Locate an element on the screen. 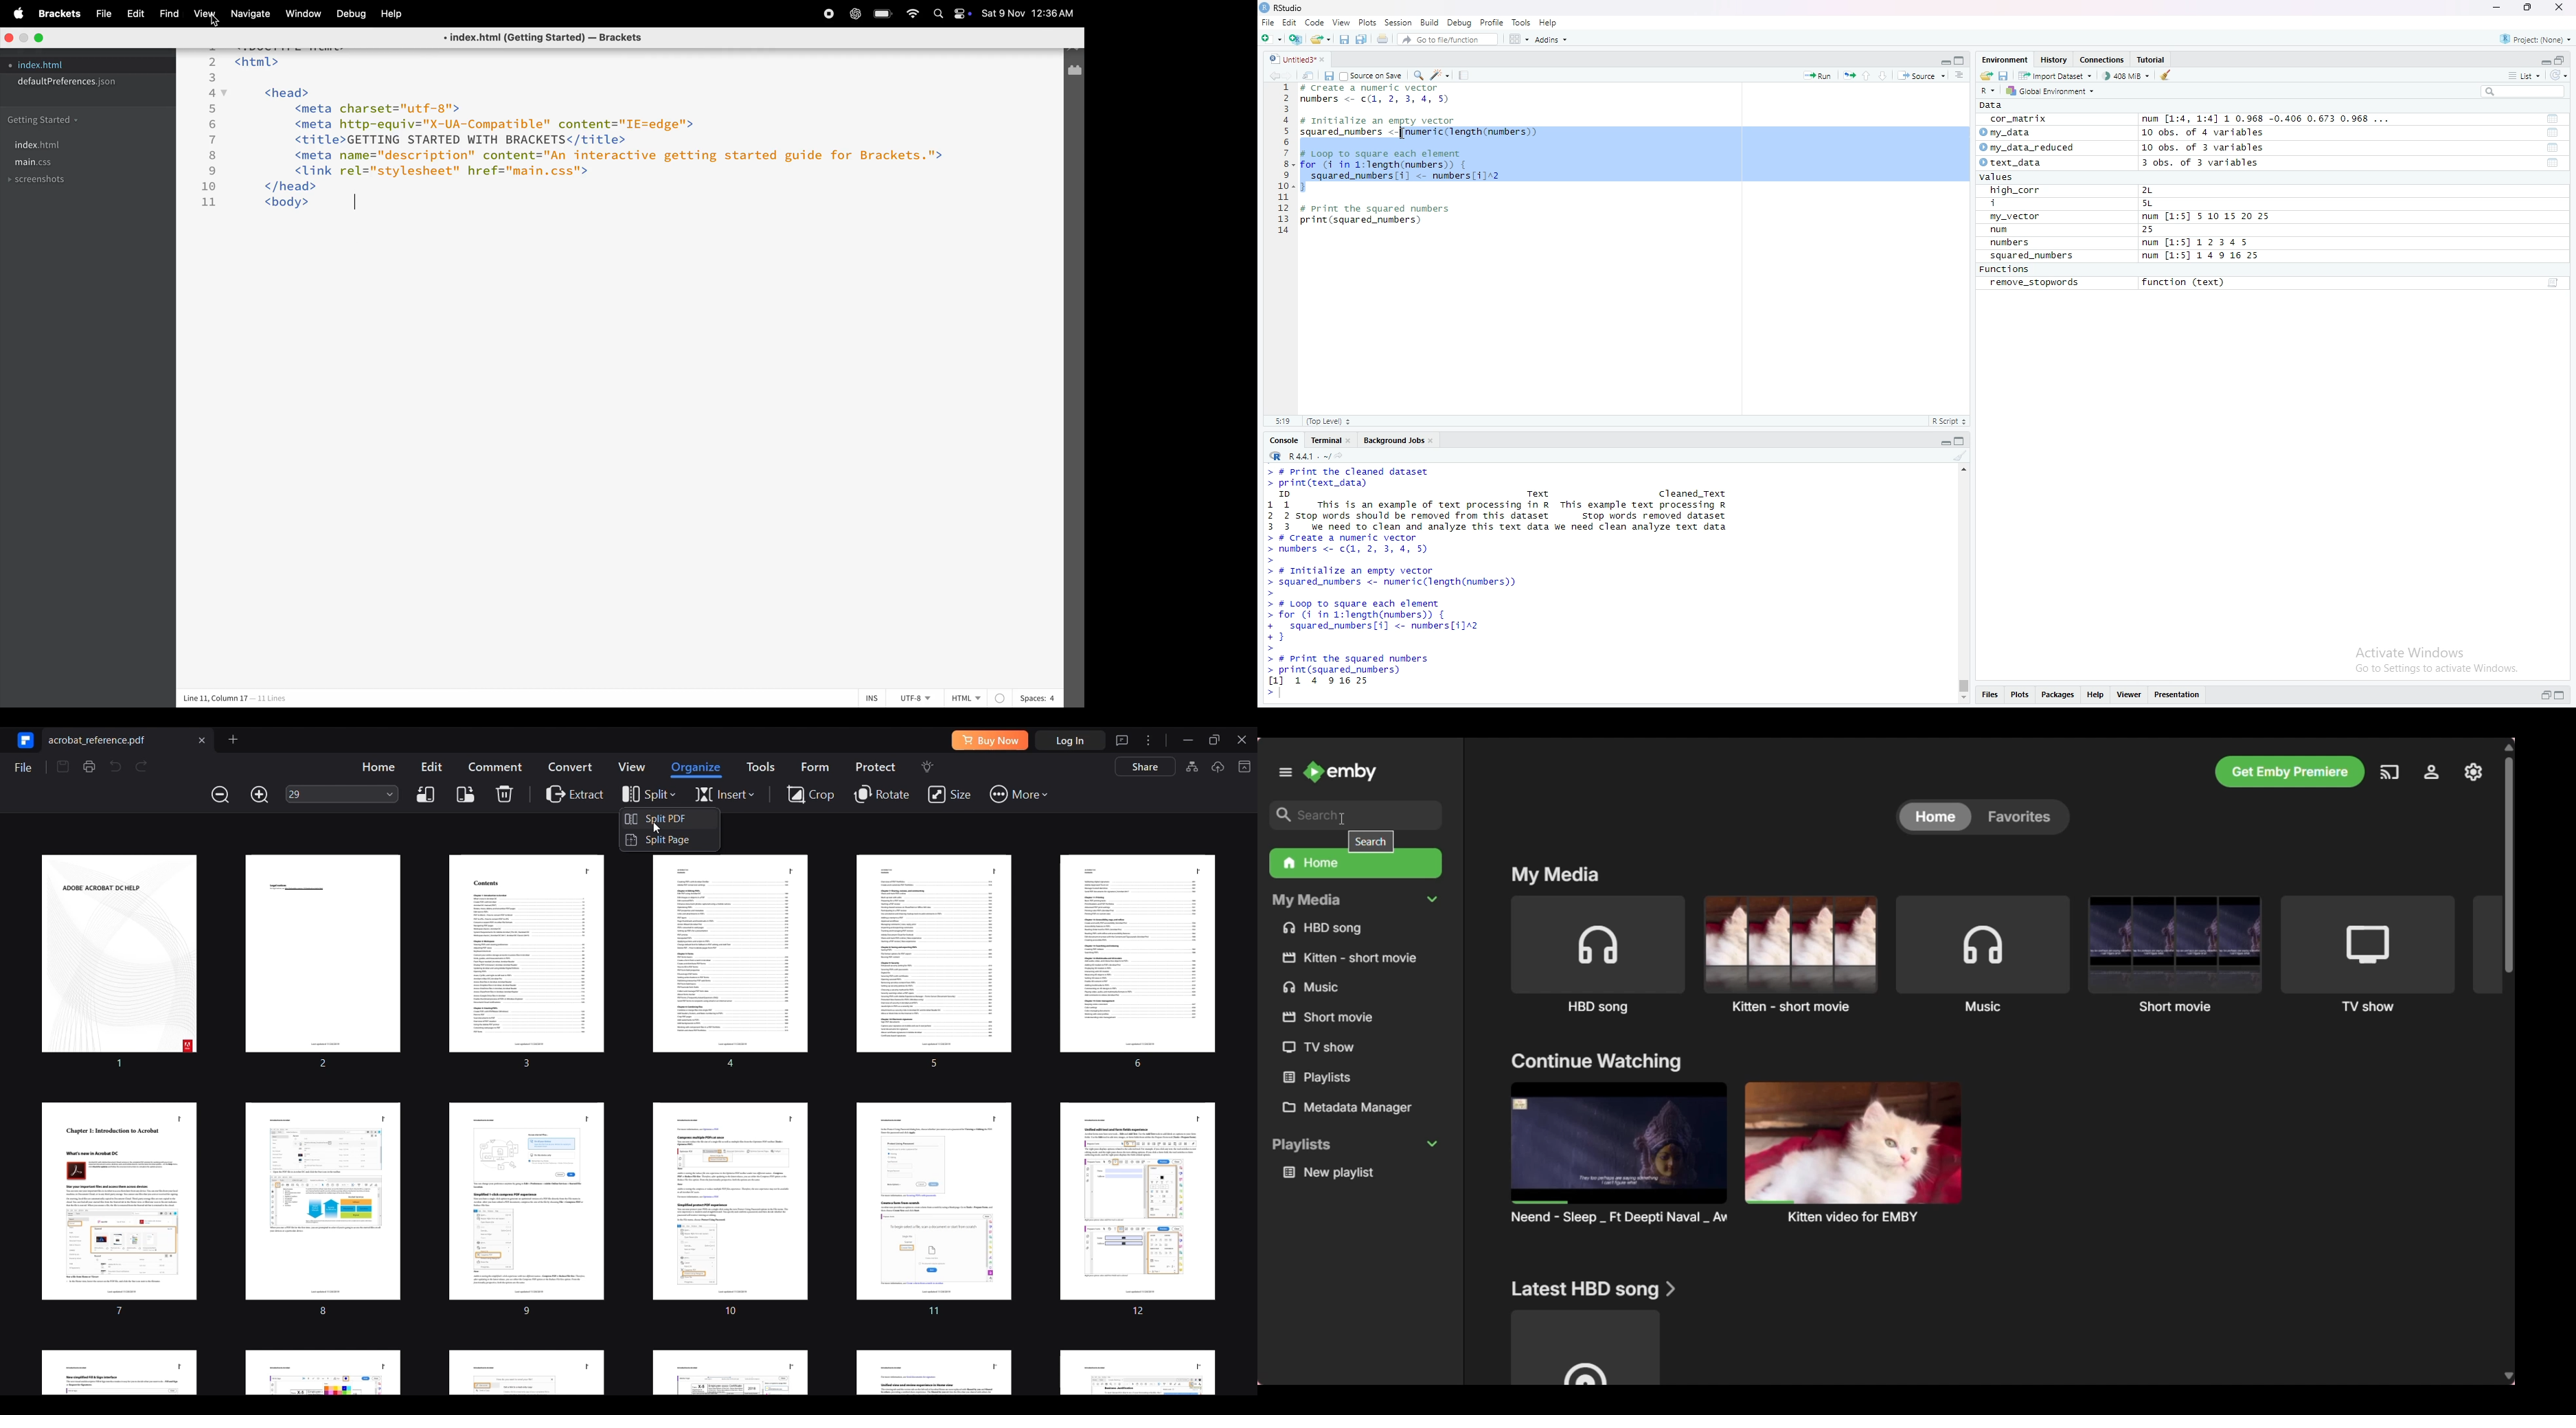 The width and height of the screenshot is (2576, 1428). scrollbar up is located at coordinates (1962, 468).